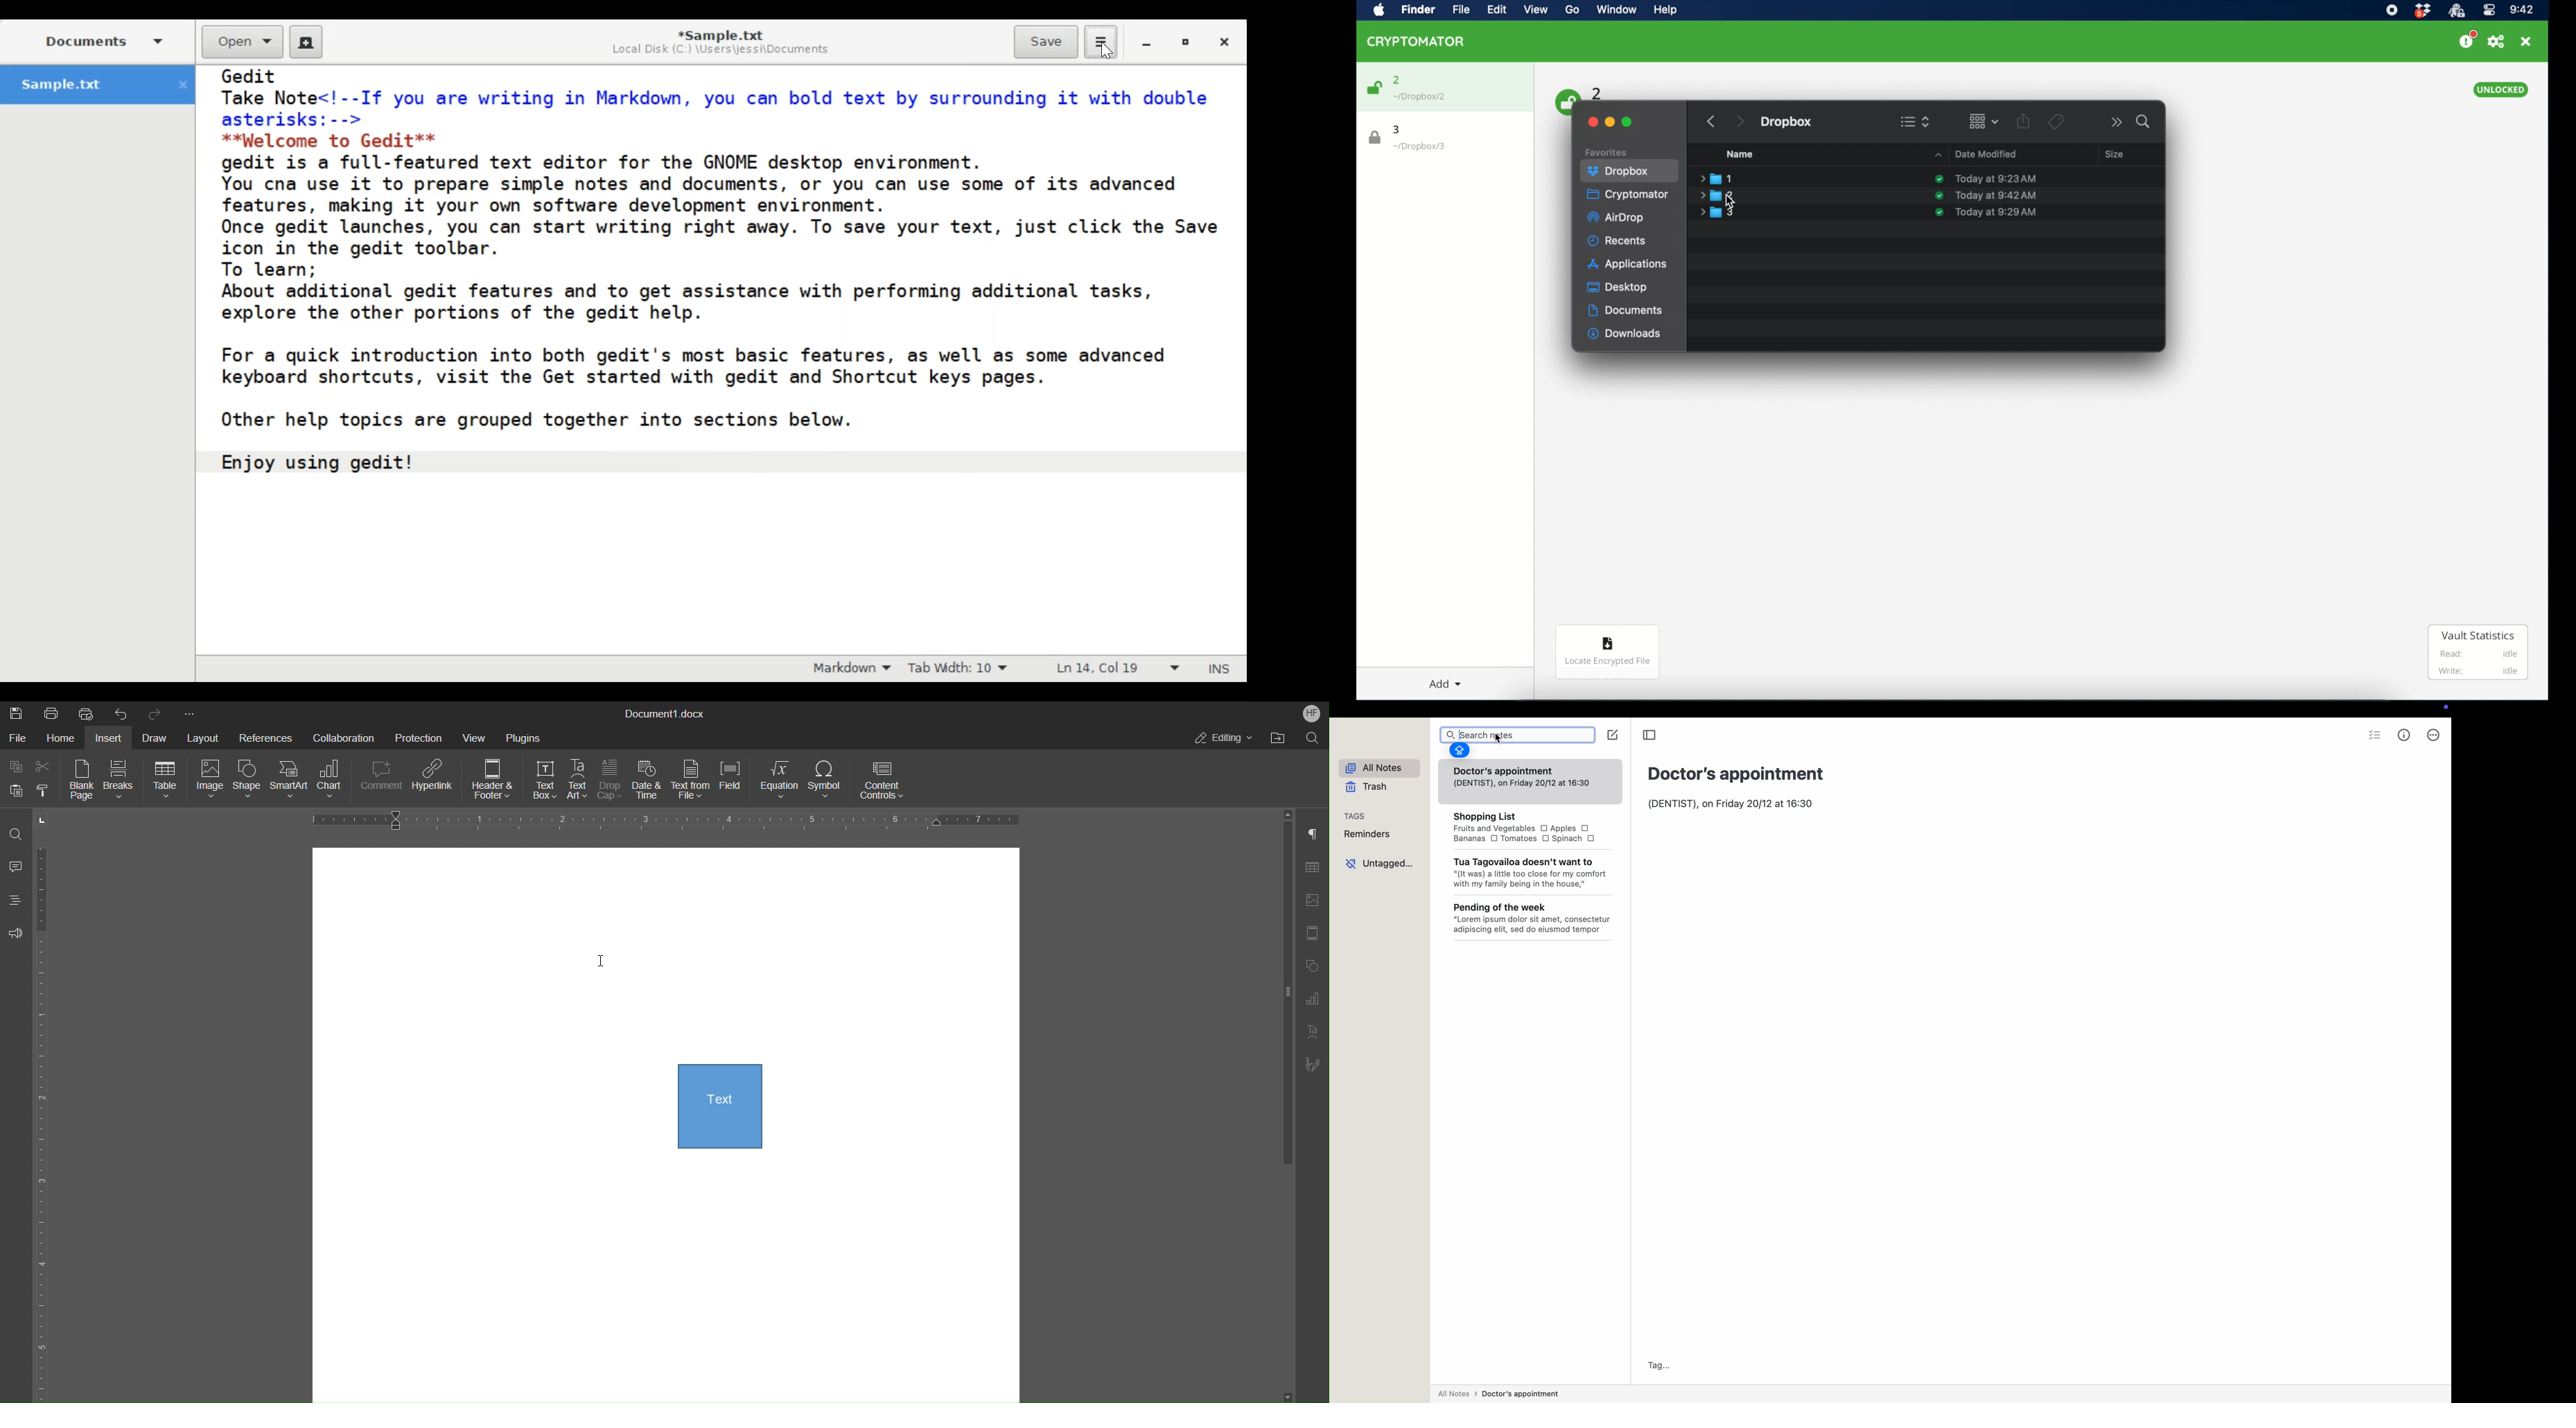 The height and width of the screenshot is (1428, 2576). I want to click on file, so click(1458, 10).